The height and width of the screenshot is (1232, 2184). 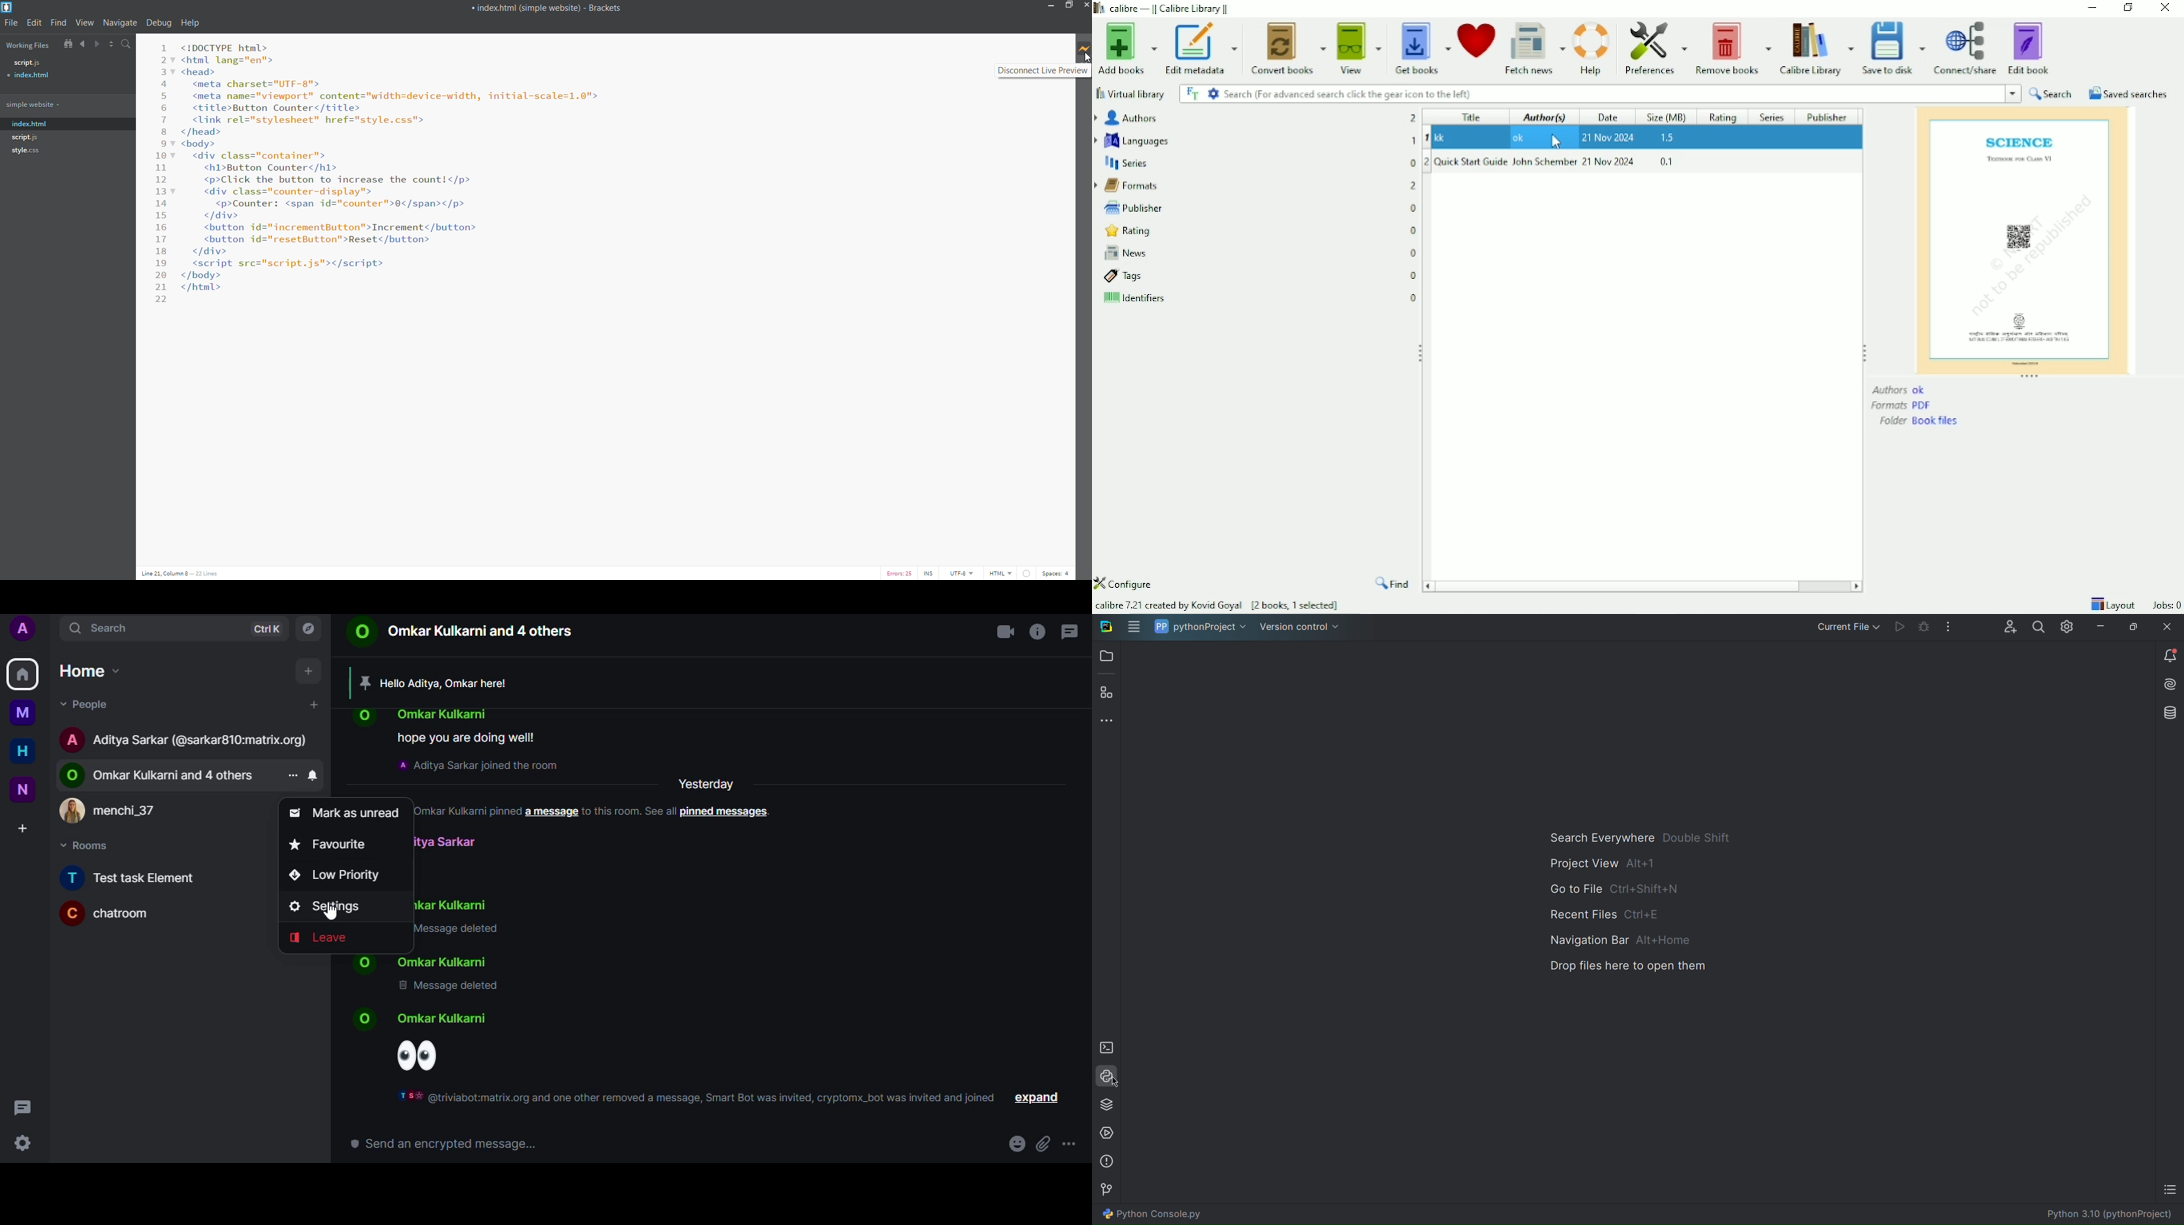 I want to click on eye emoji, so click(x=424, y=1056).